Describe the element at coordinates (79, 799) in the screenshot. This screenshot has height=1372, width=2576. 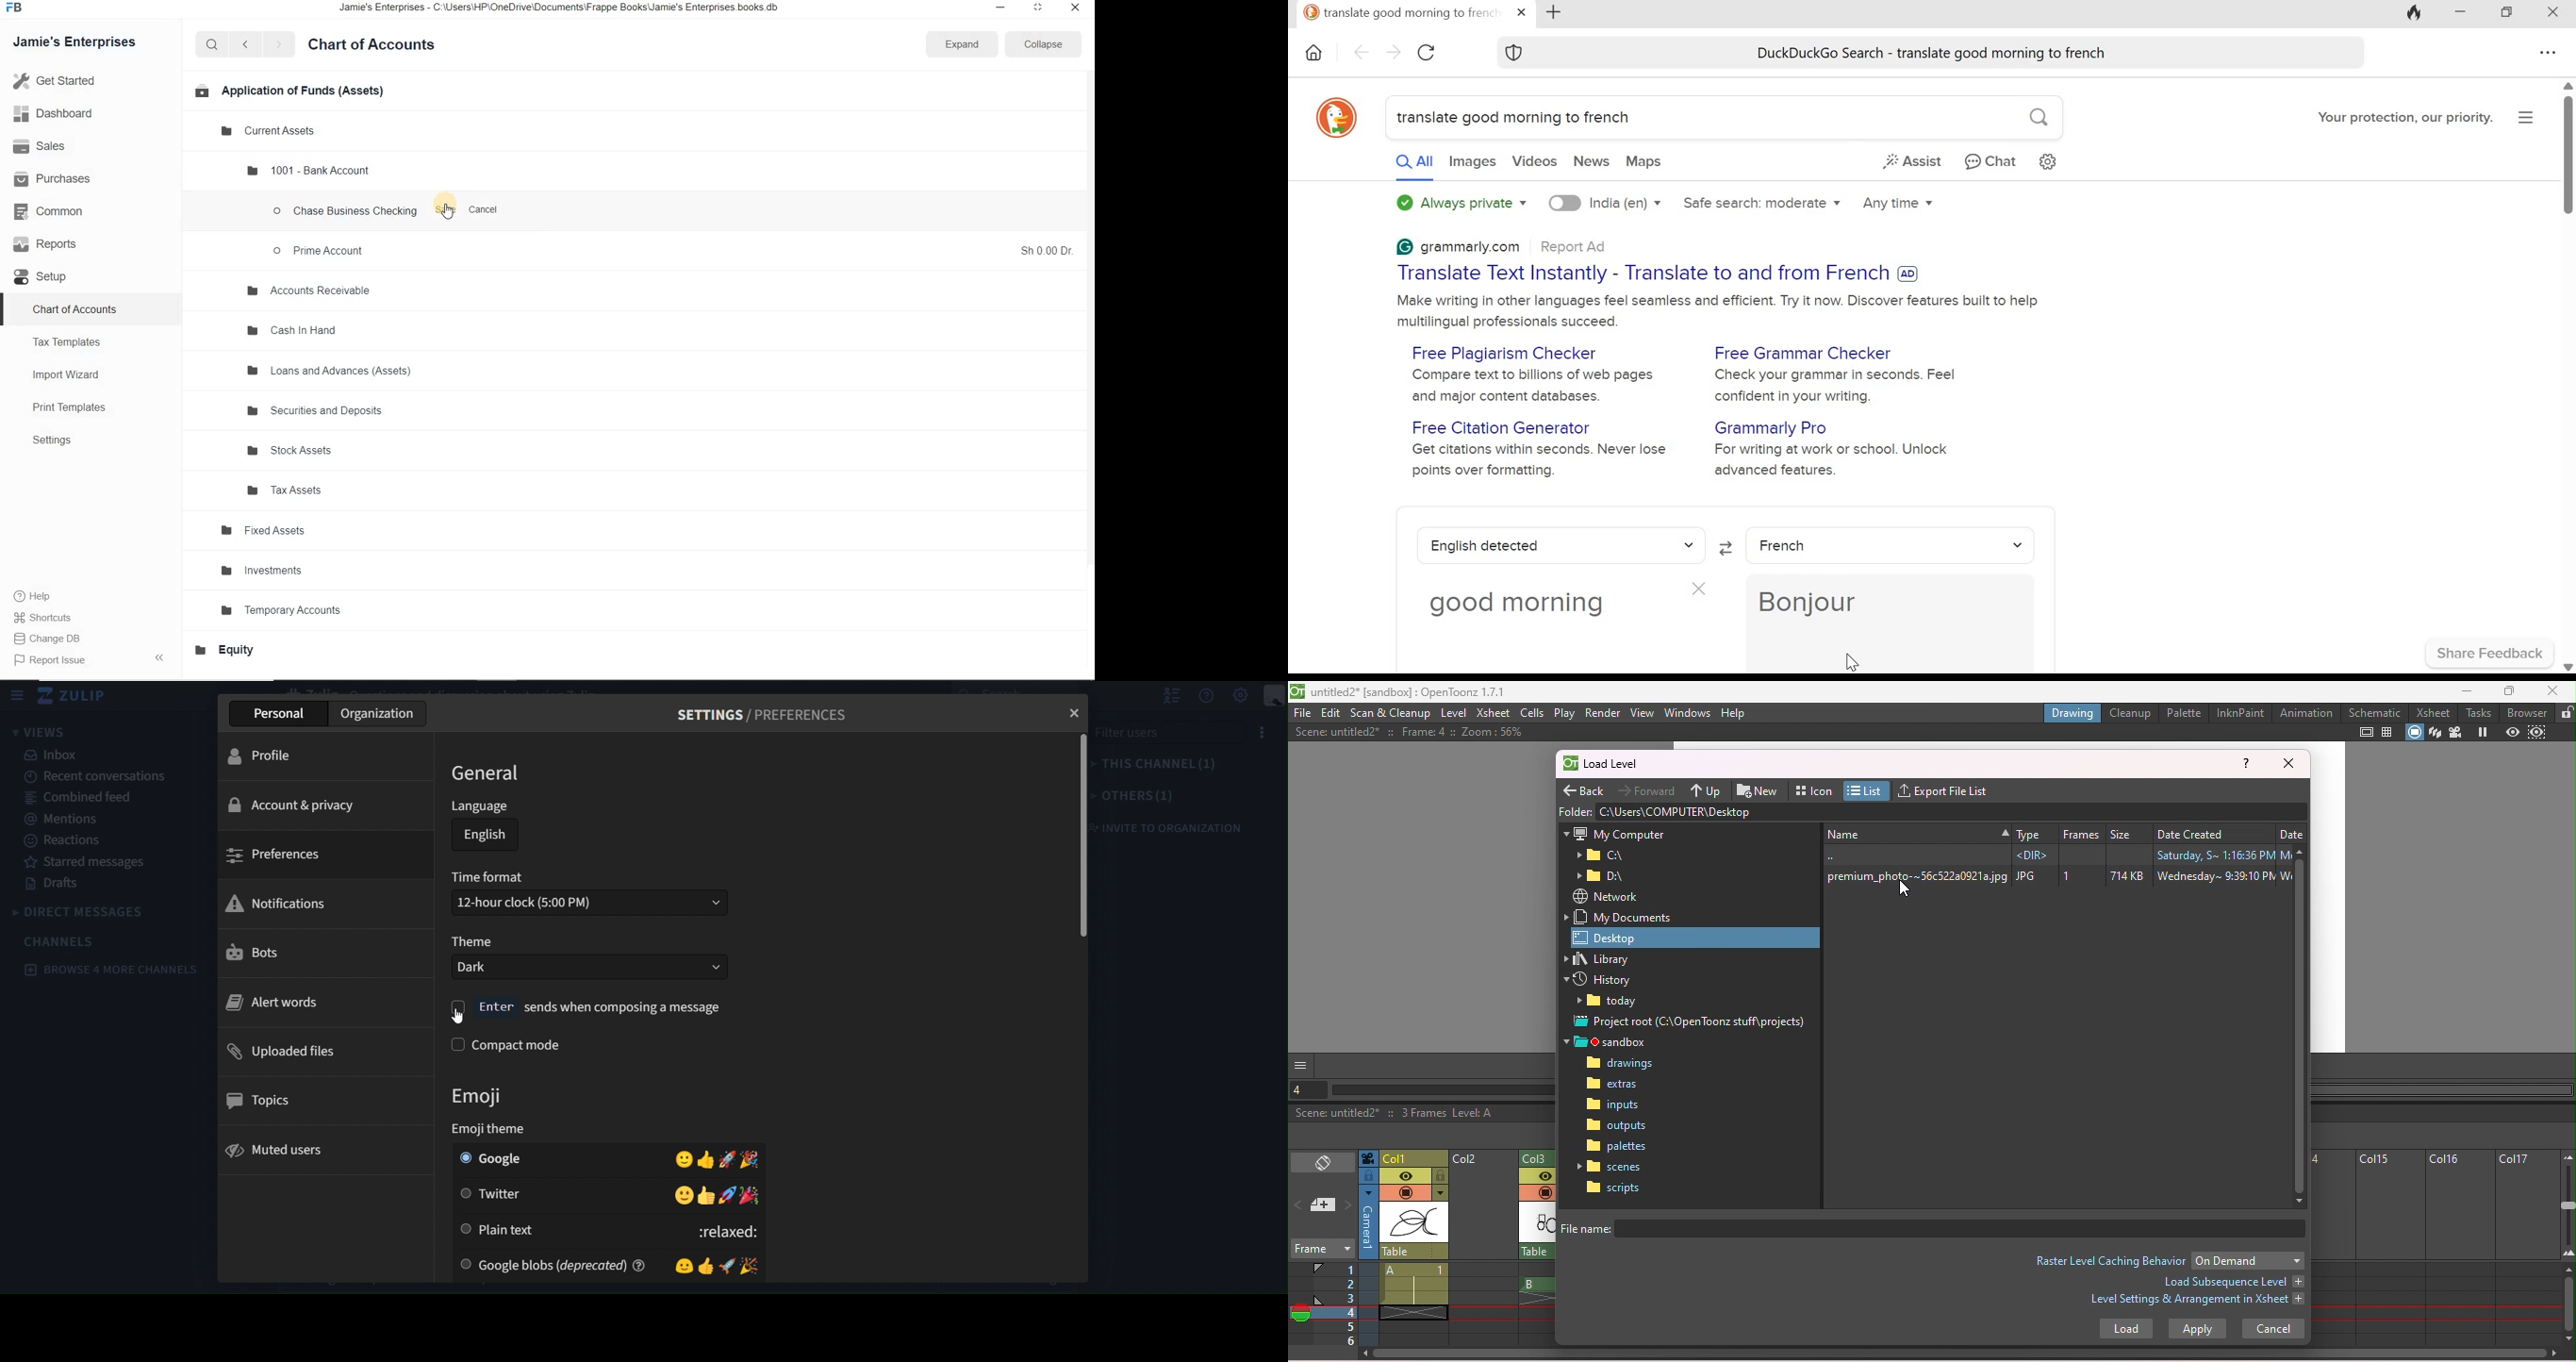
I see `combined feed` at that location.